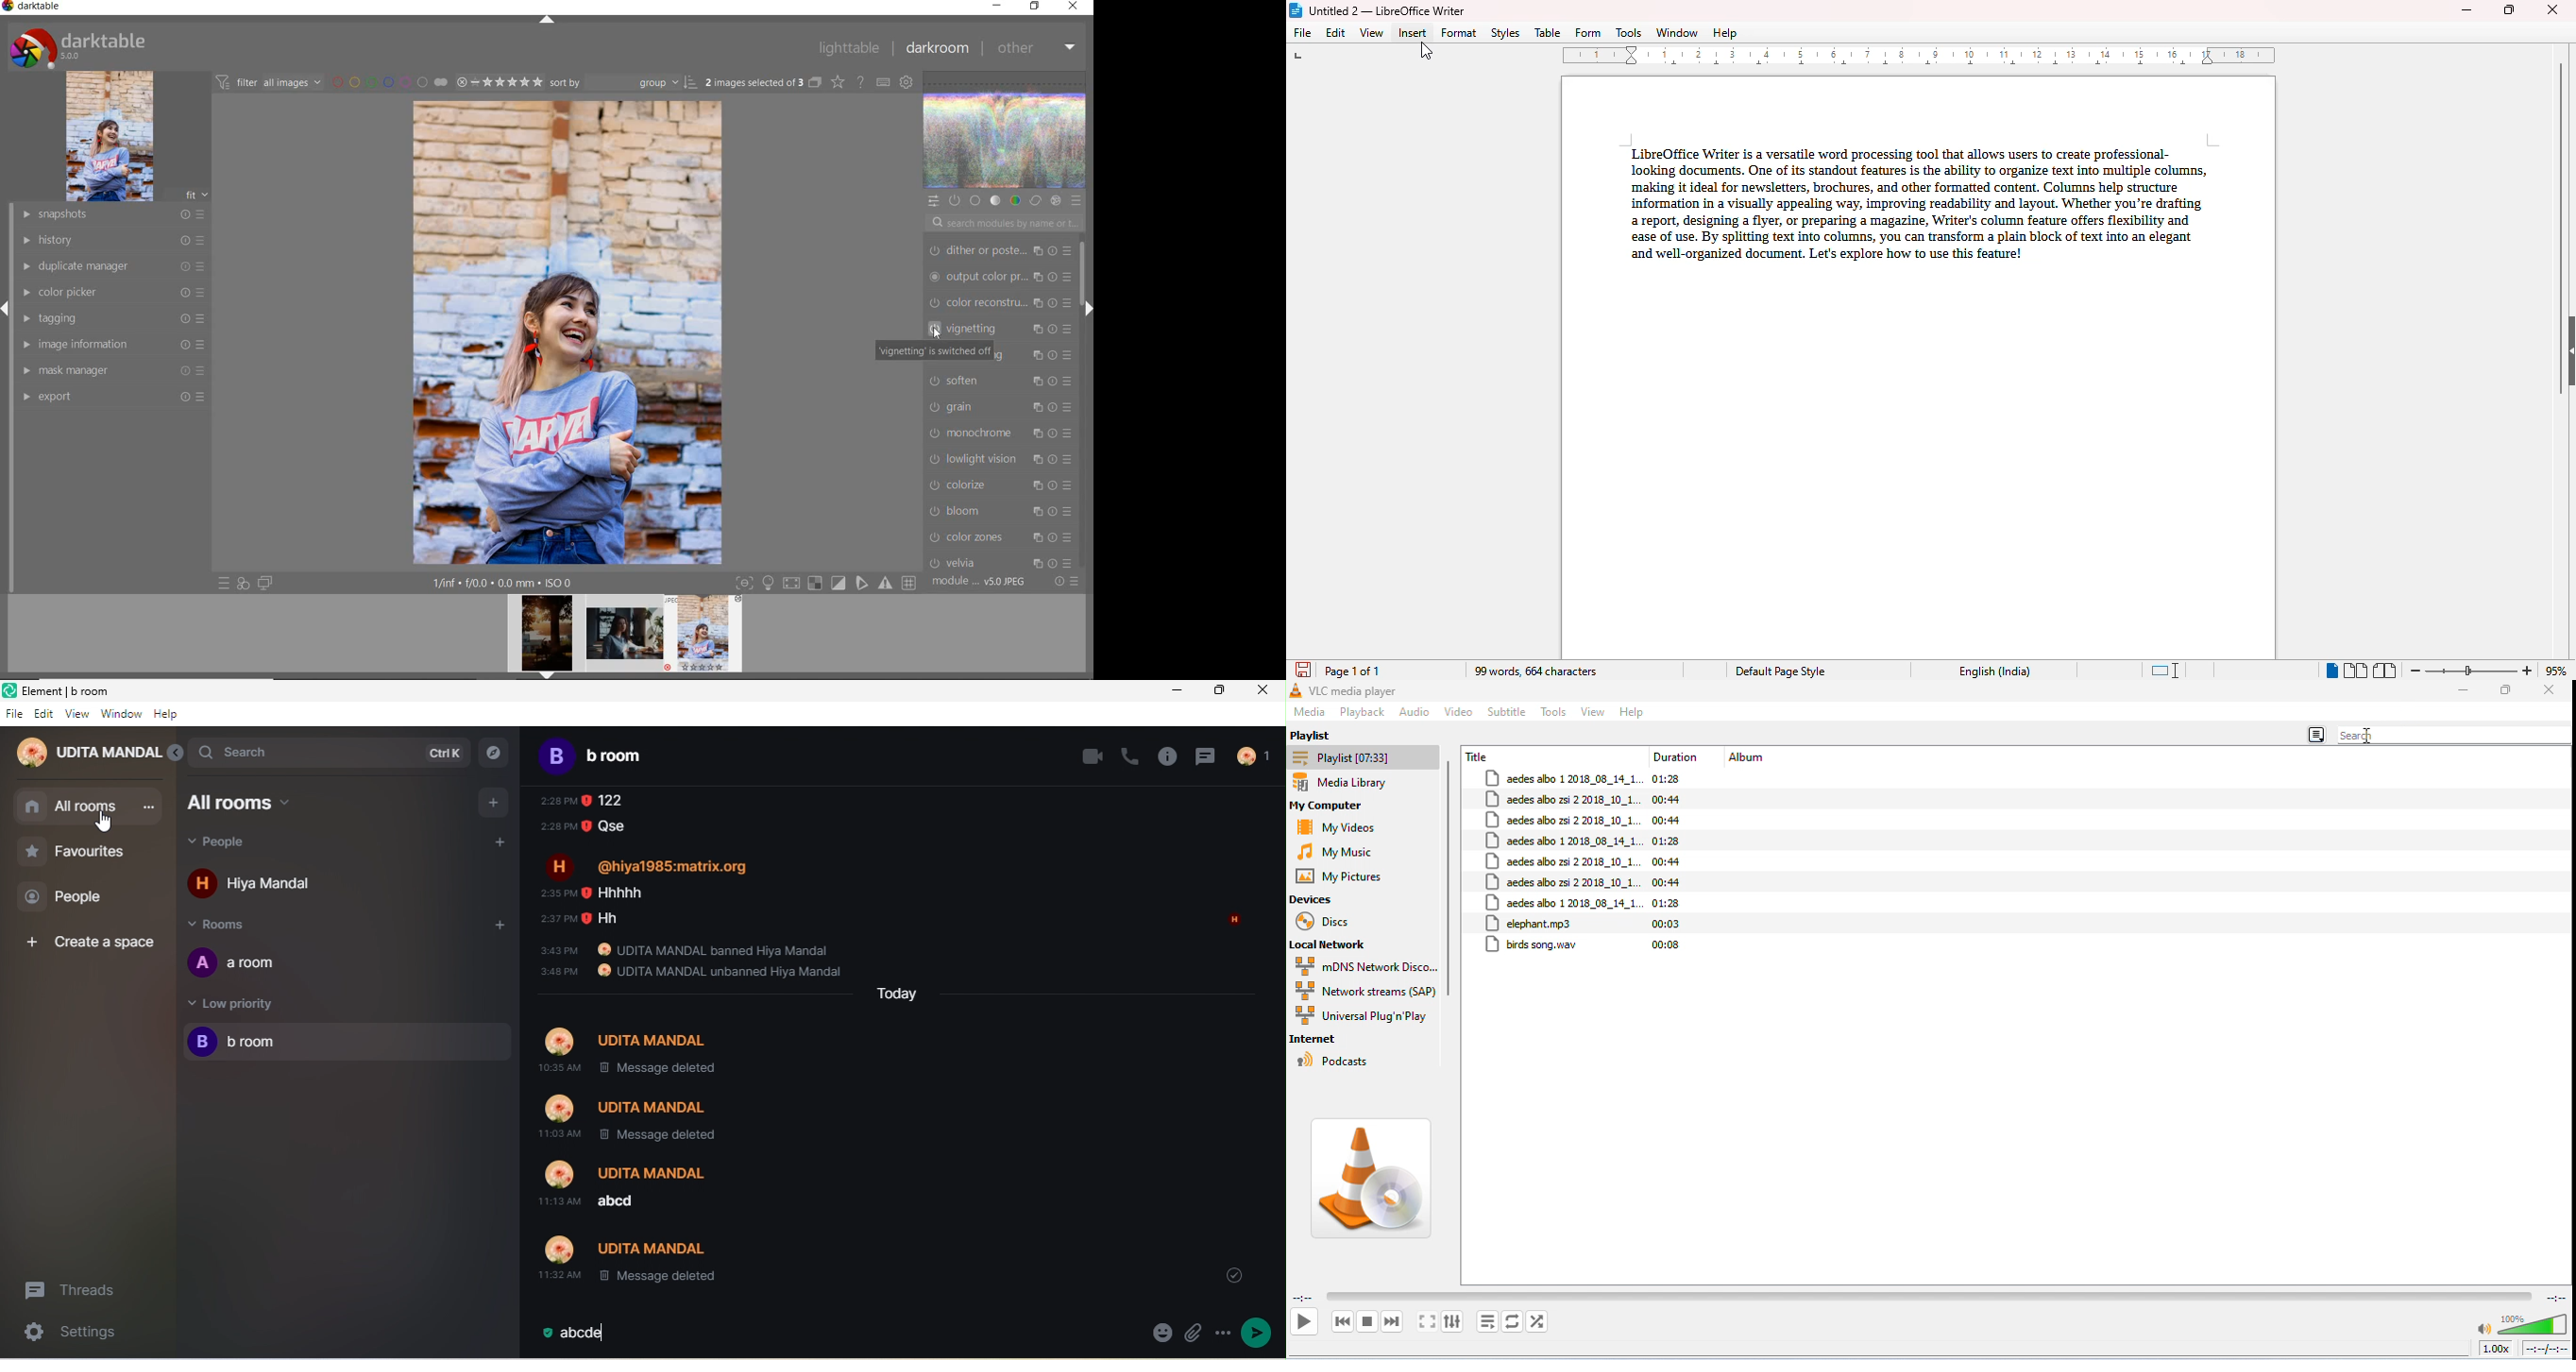  What do you see at coordinates (1531, 923) in the screenshot?
I see `elephant.mp3` at bounding box center [1531, 923].